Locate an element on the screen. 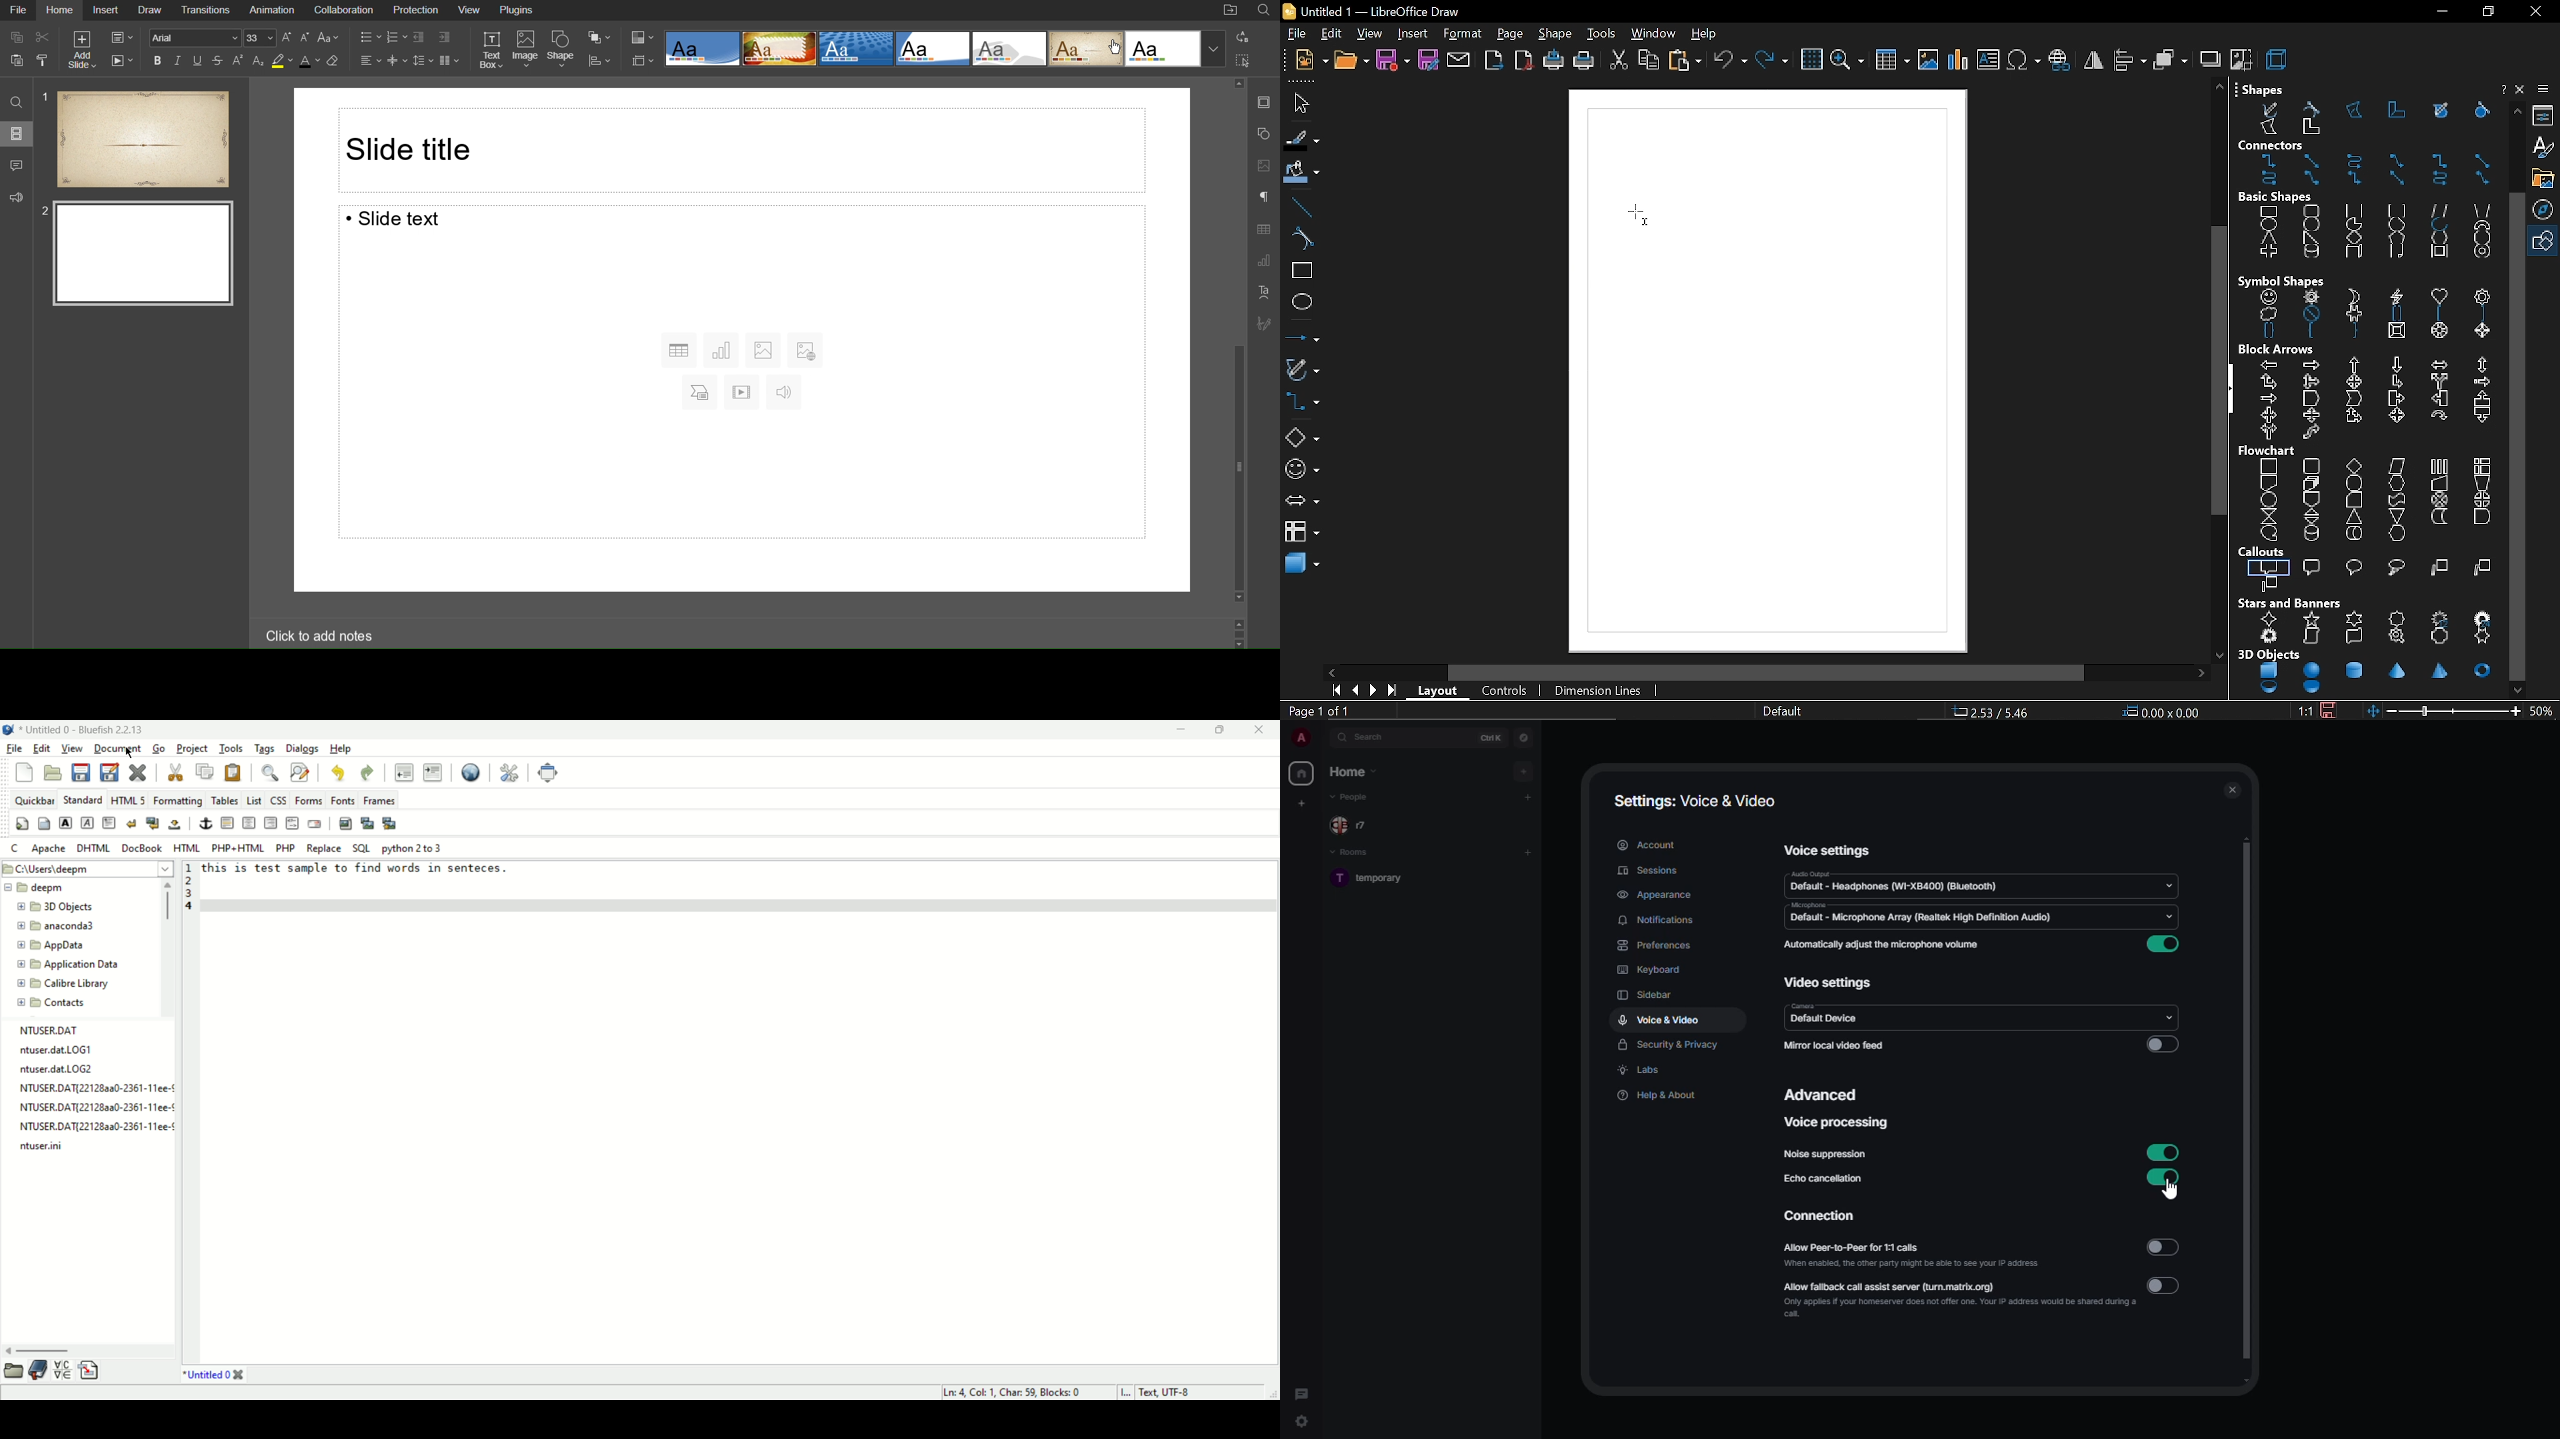 The width and height of the screenshot is (2576, 1456). Slide 1 is located at coordinates (137, 139).